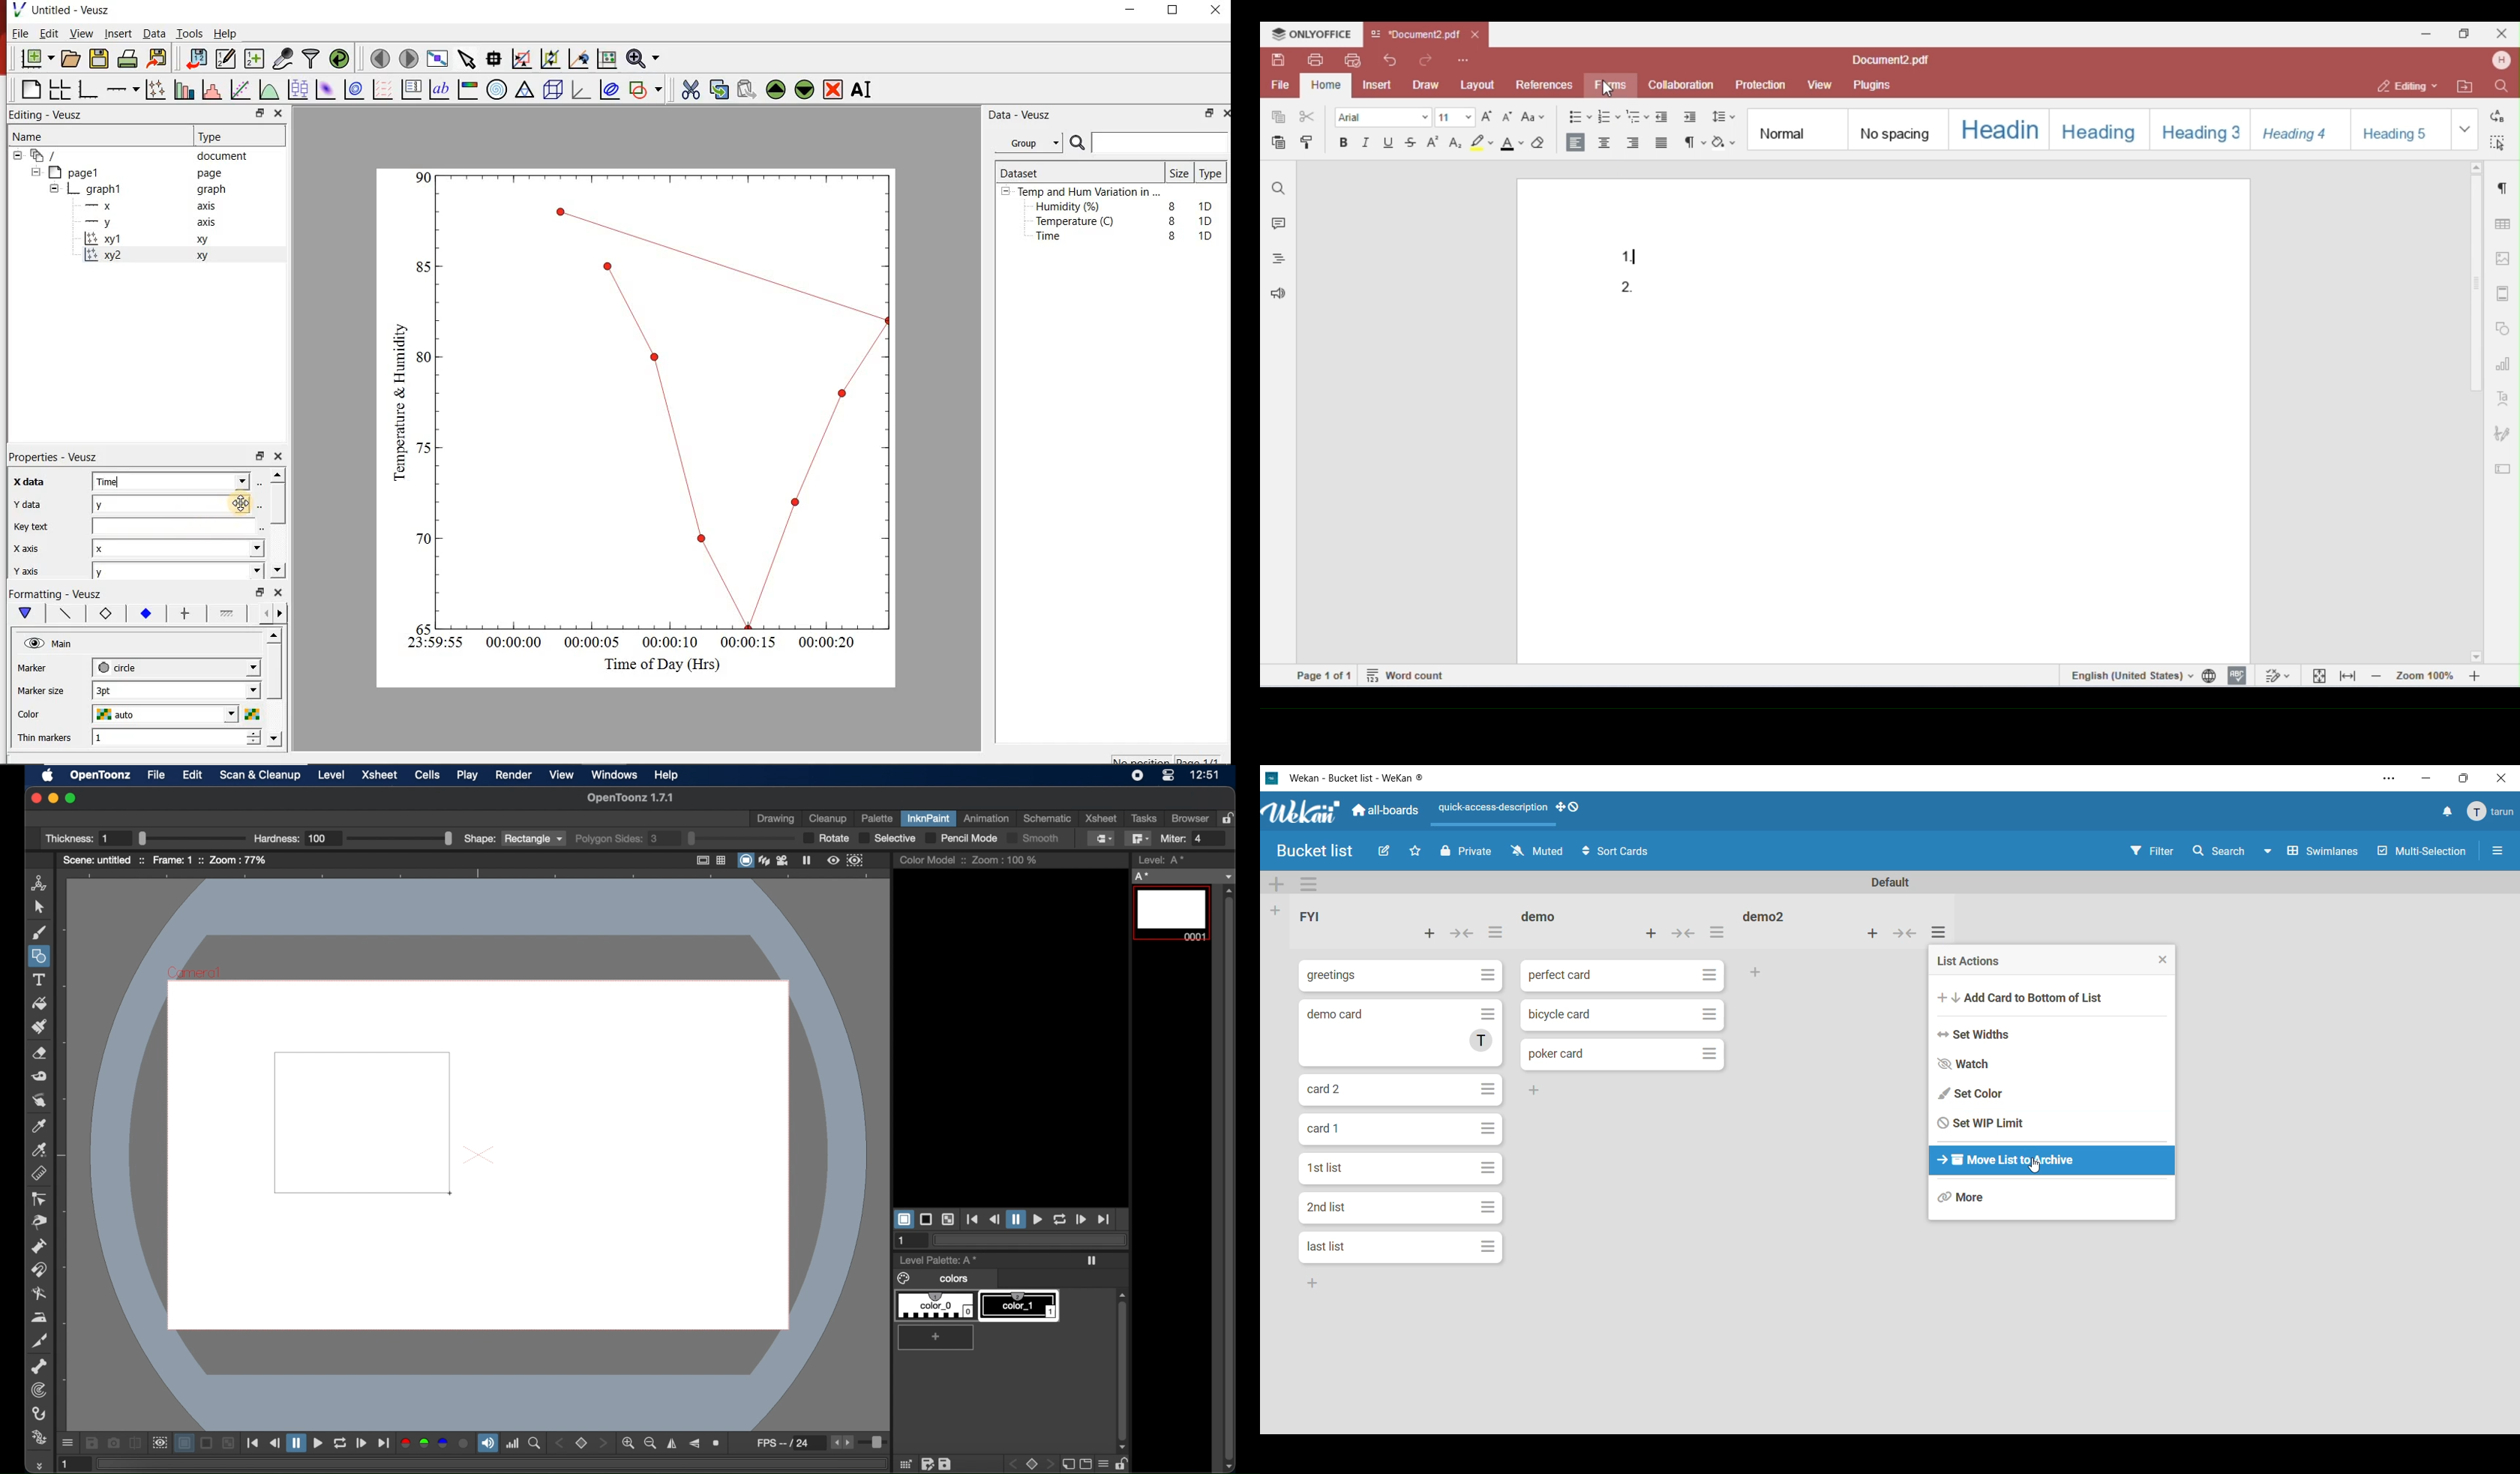 Image resolution: width=2520 pixels, height=1484 pixels. What do you see at coordinates (468, 774) in the screenshot?
I see `play` at bounding box center [468, 774].